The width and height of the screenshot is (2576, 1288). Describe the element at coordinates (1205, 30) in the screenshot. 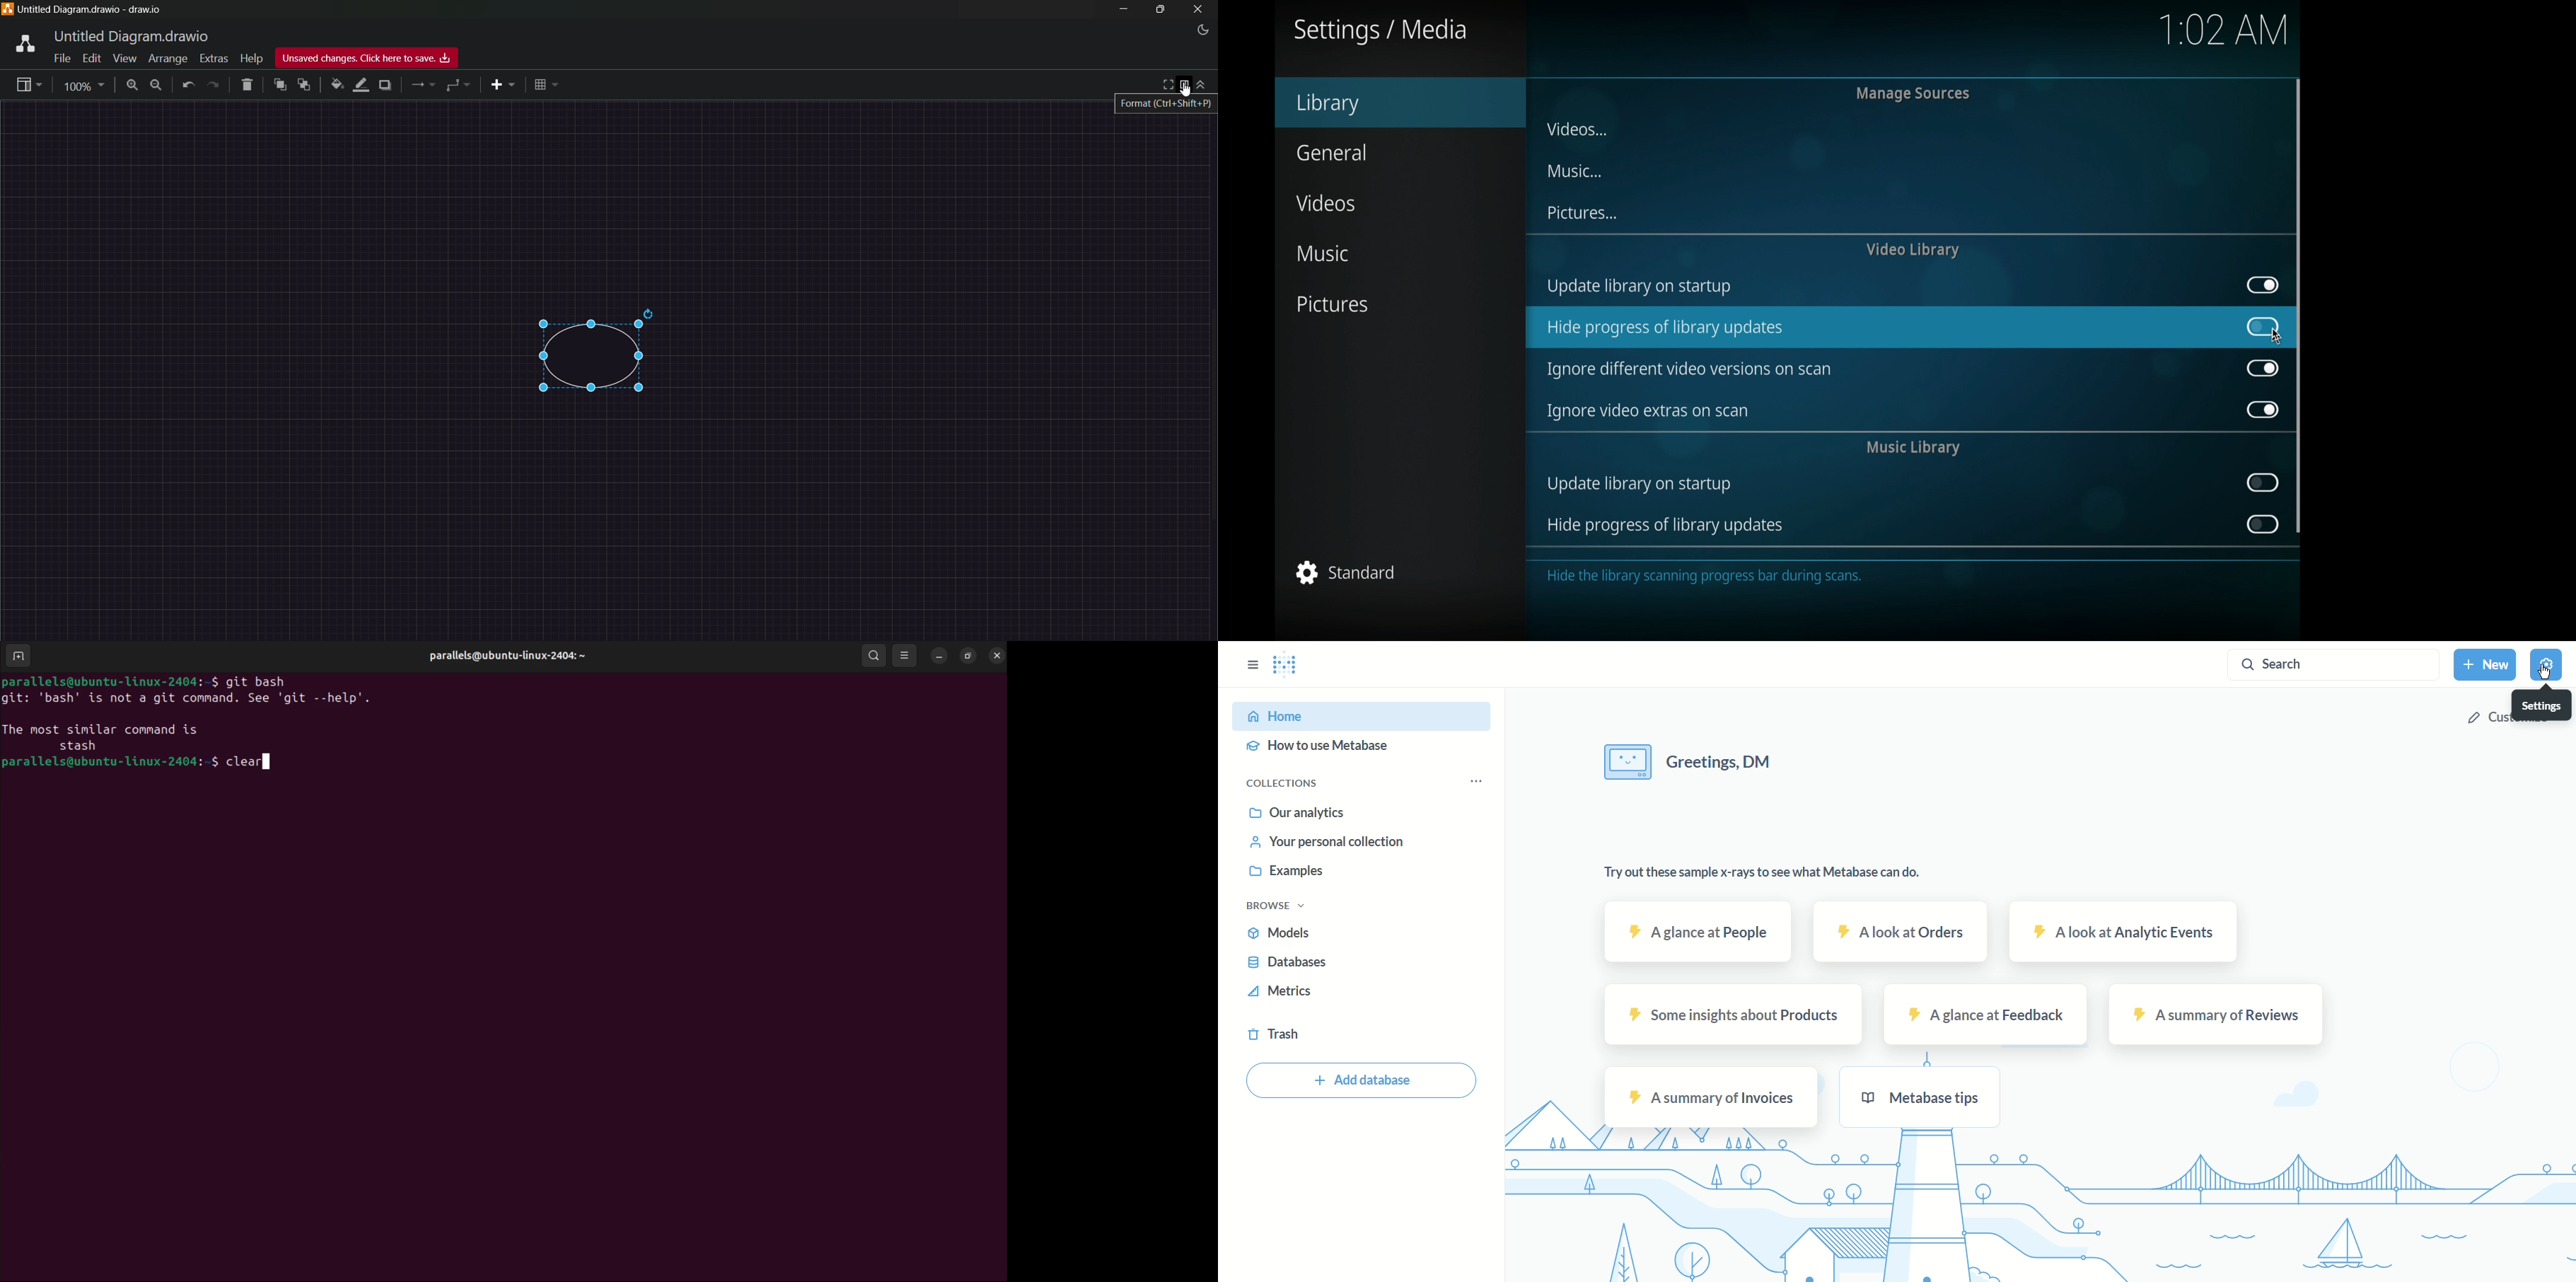

I see `theme` at that location.